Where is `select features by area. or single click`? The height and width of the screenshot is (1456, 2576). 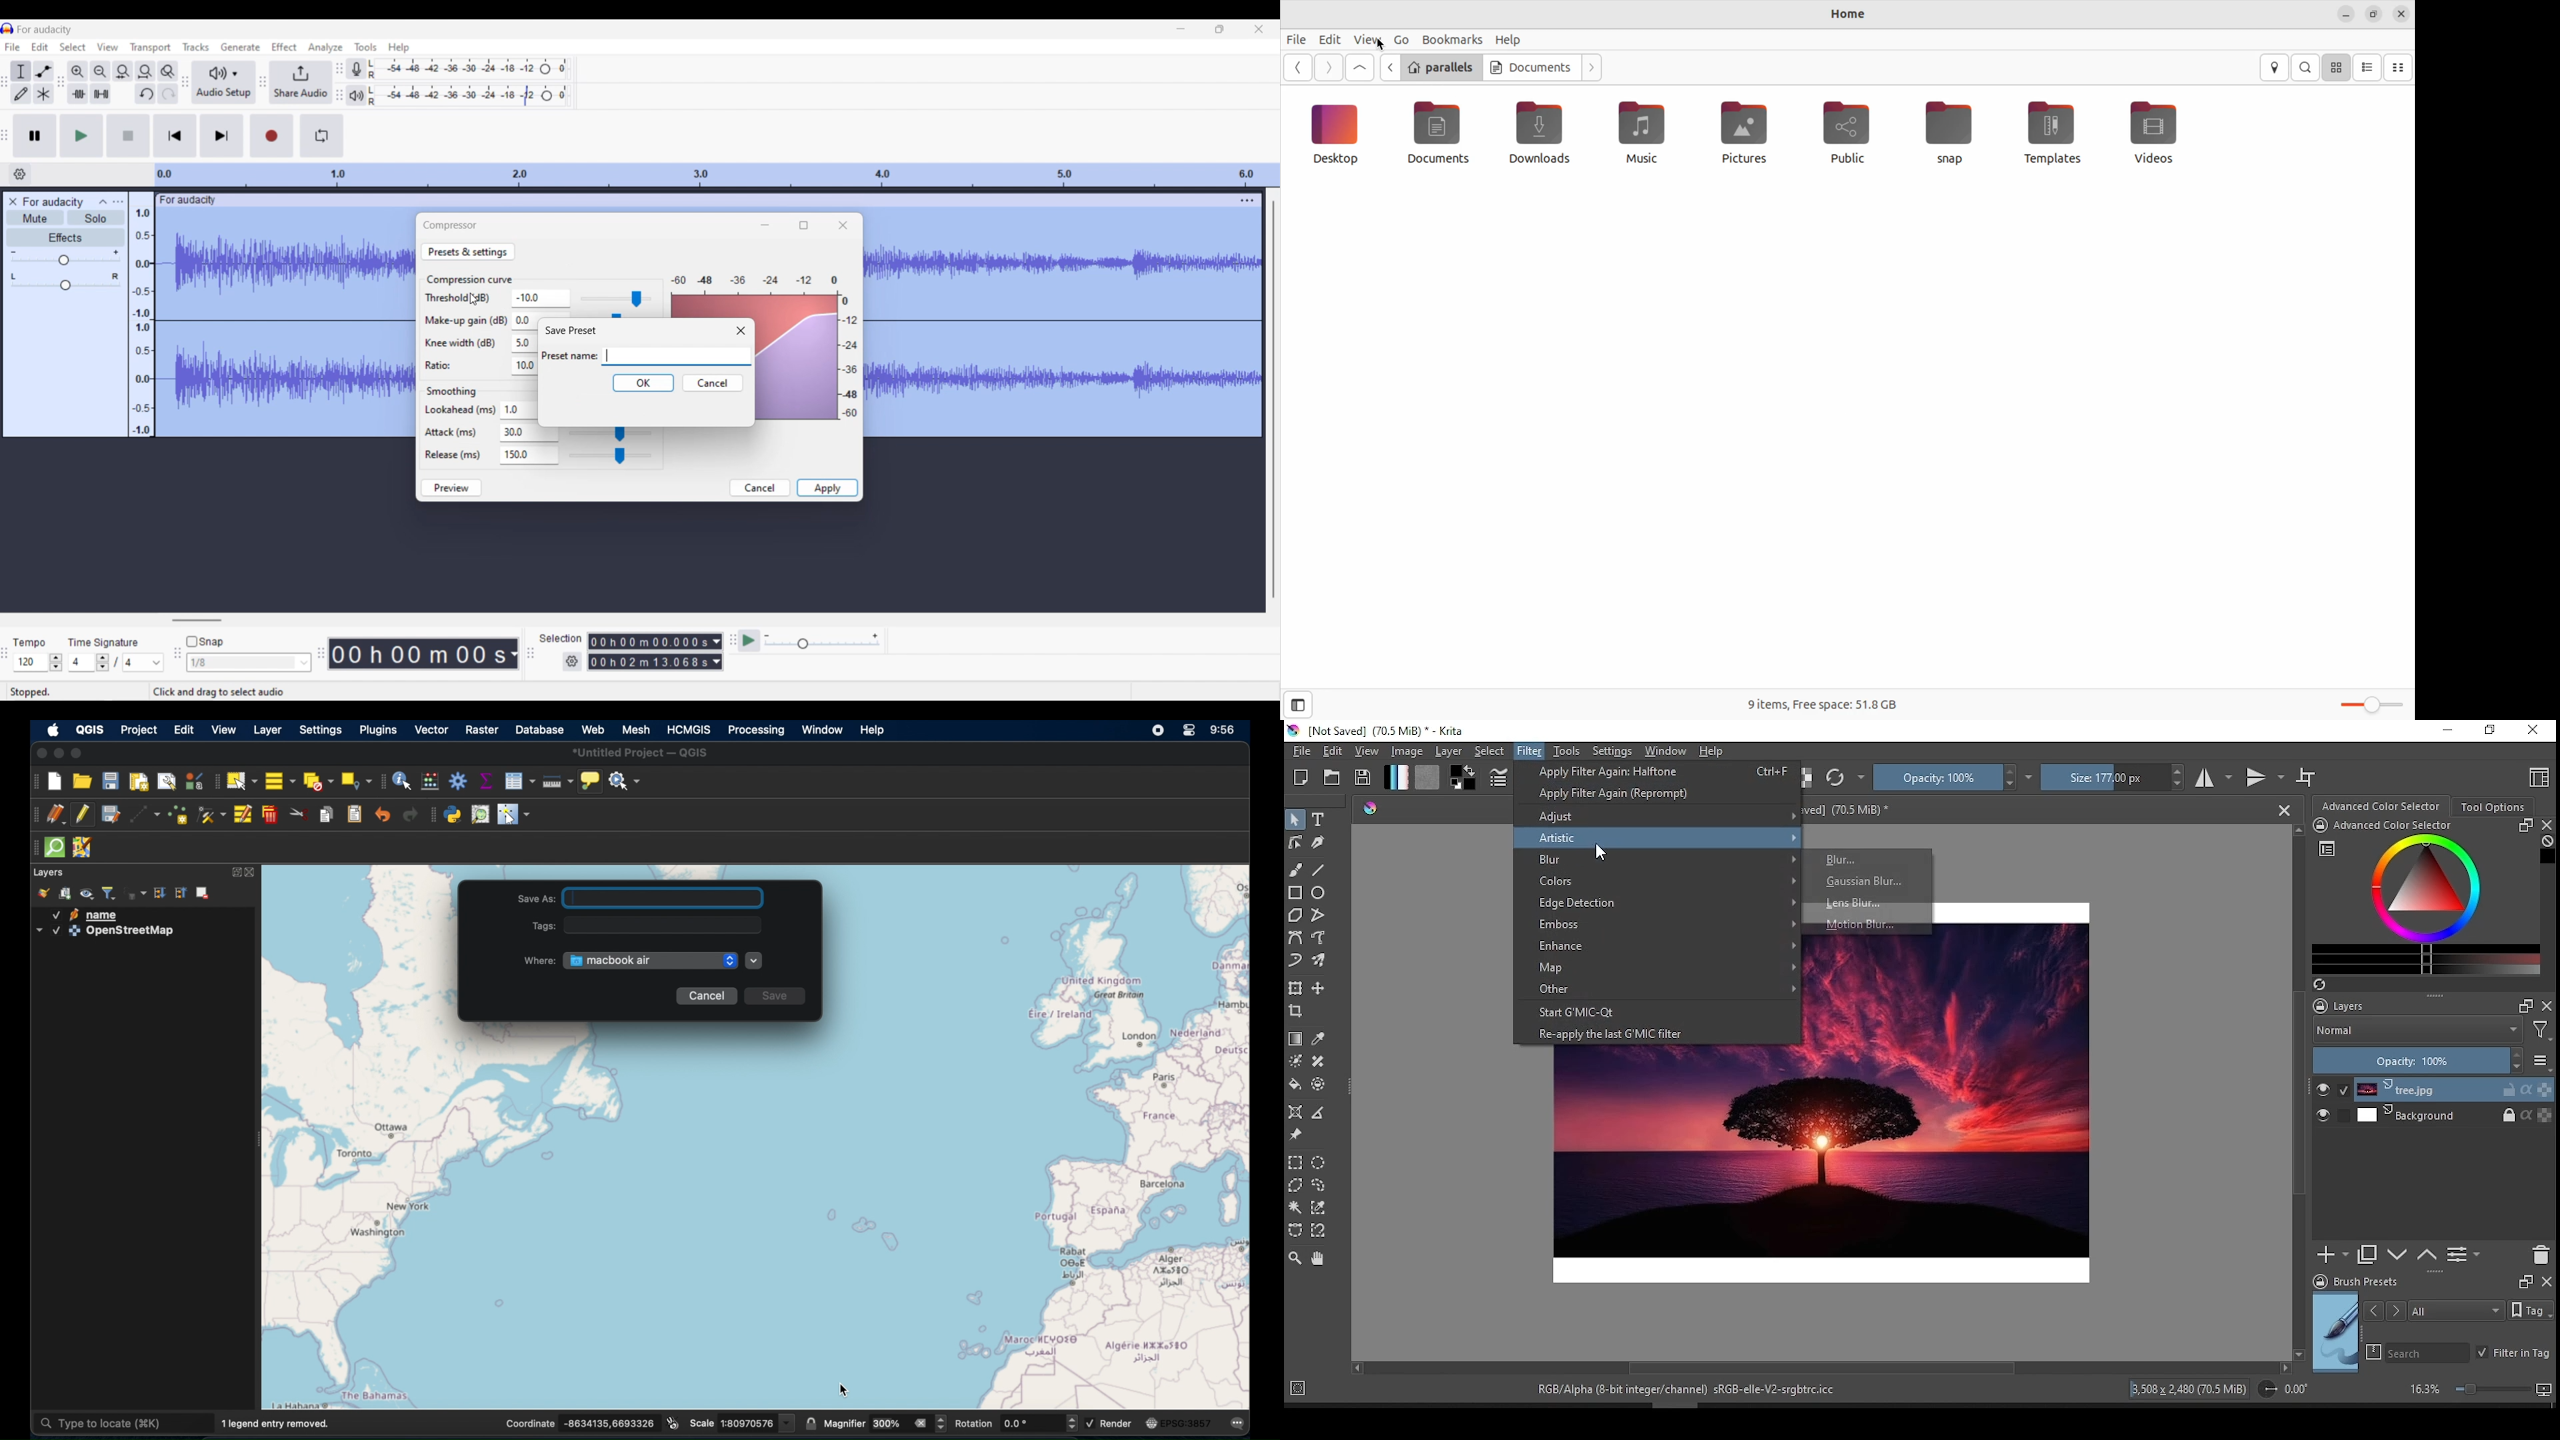
select features by area. or single click is located at coordinates (242, 781).